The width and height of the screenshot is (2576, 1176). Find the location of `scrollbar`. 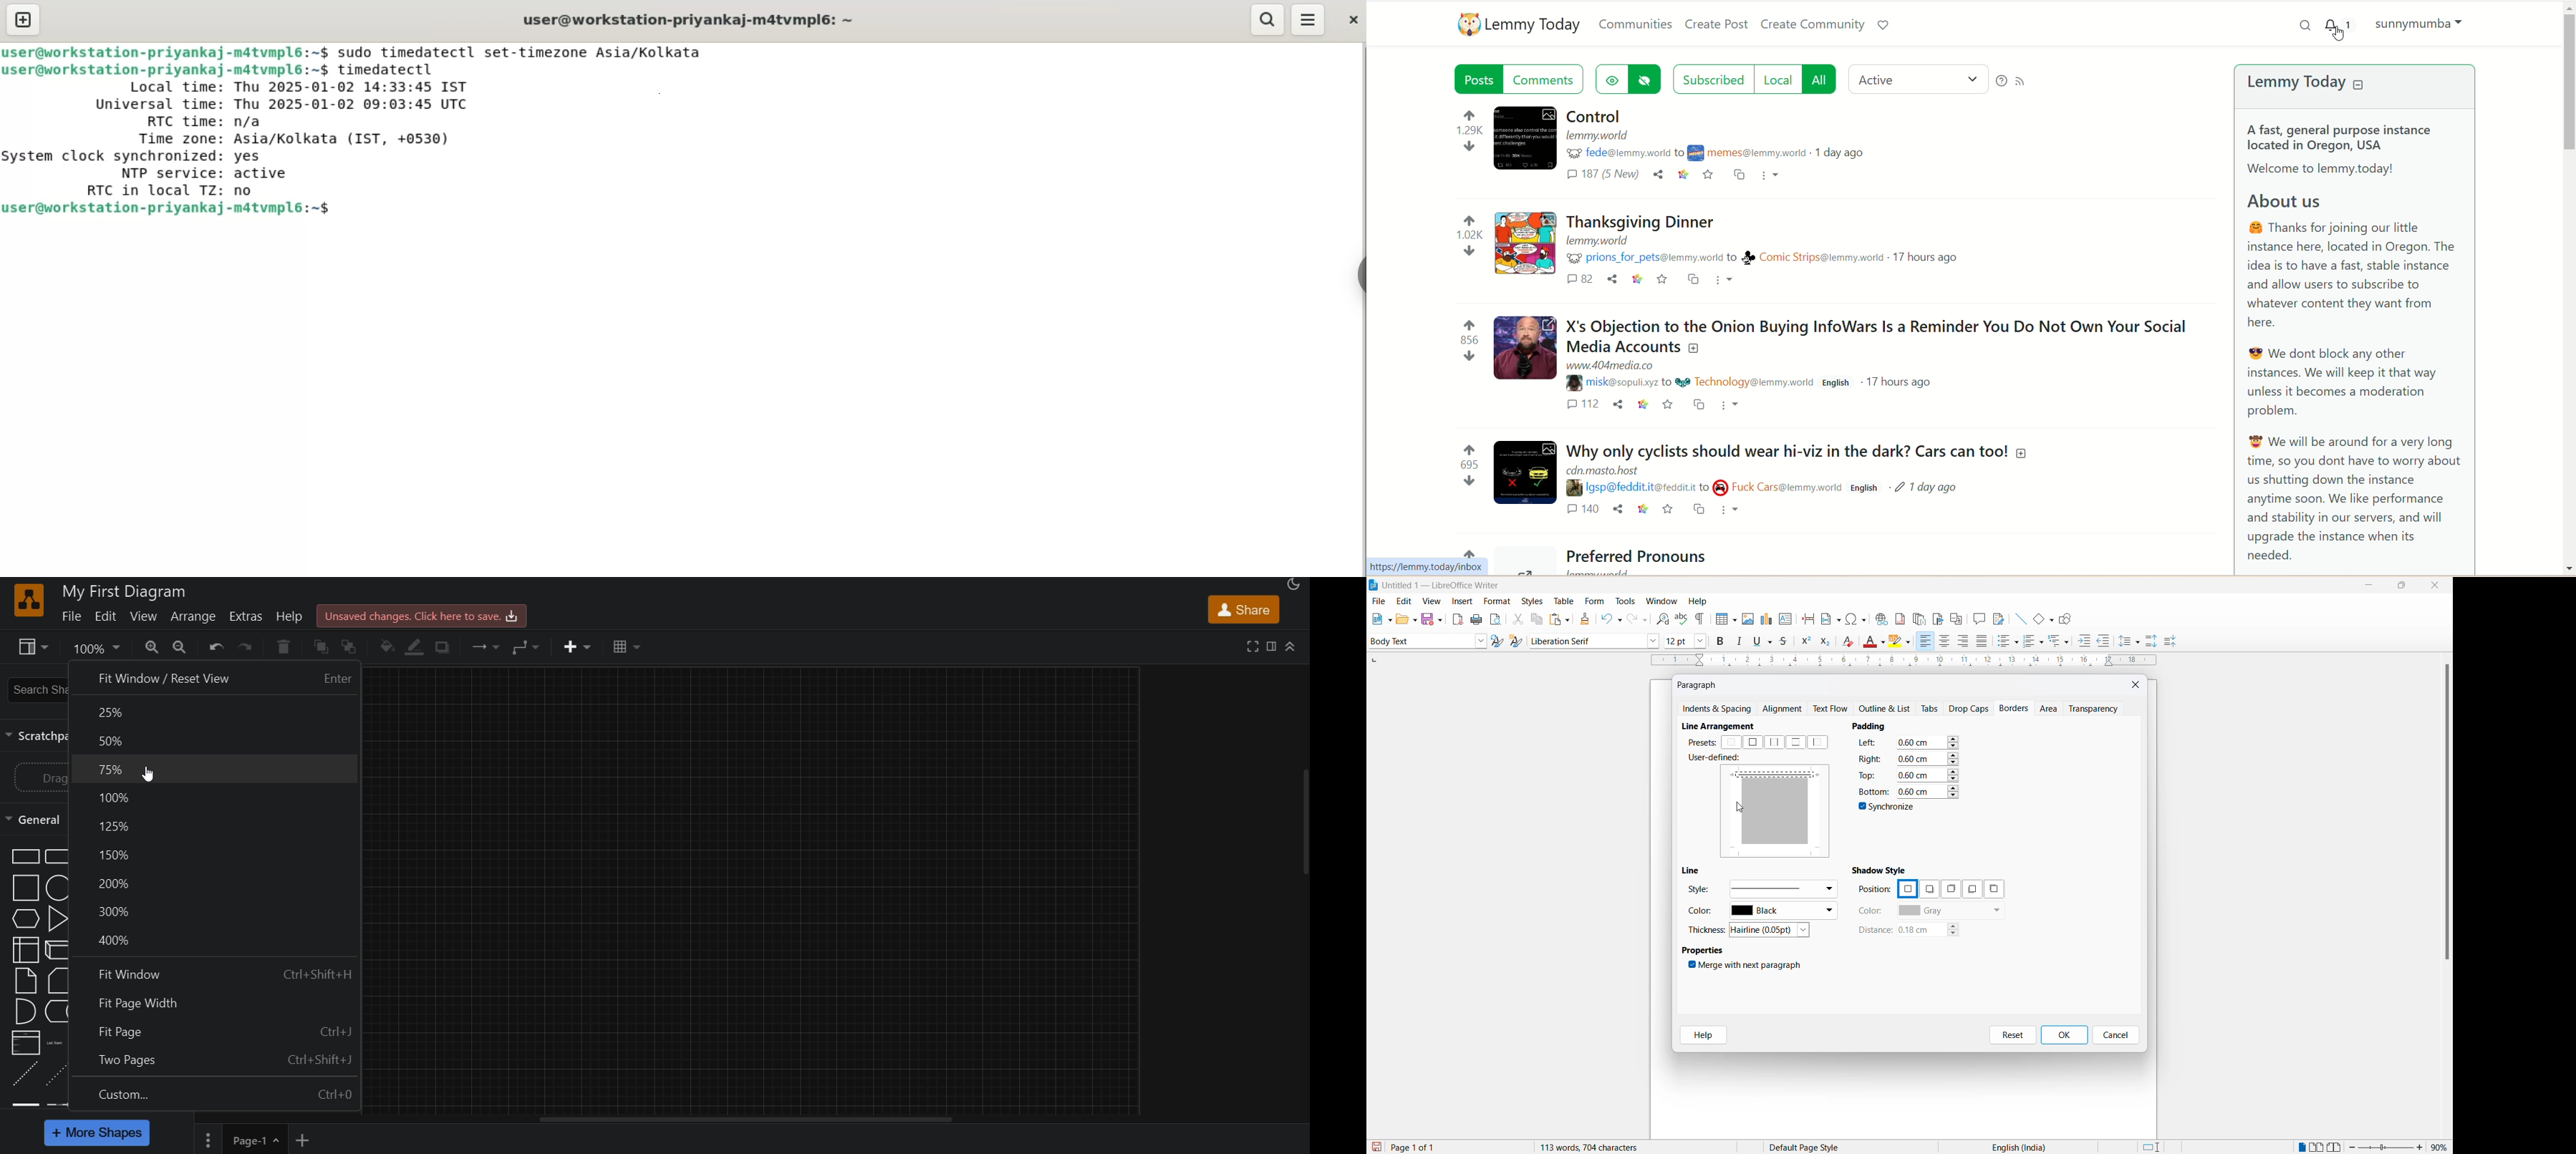

scrollbar is located at coordinates (2446, 817).